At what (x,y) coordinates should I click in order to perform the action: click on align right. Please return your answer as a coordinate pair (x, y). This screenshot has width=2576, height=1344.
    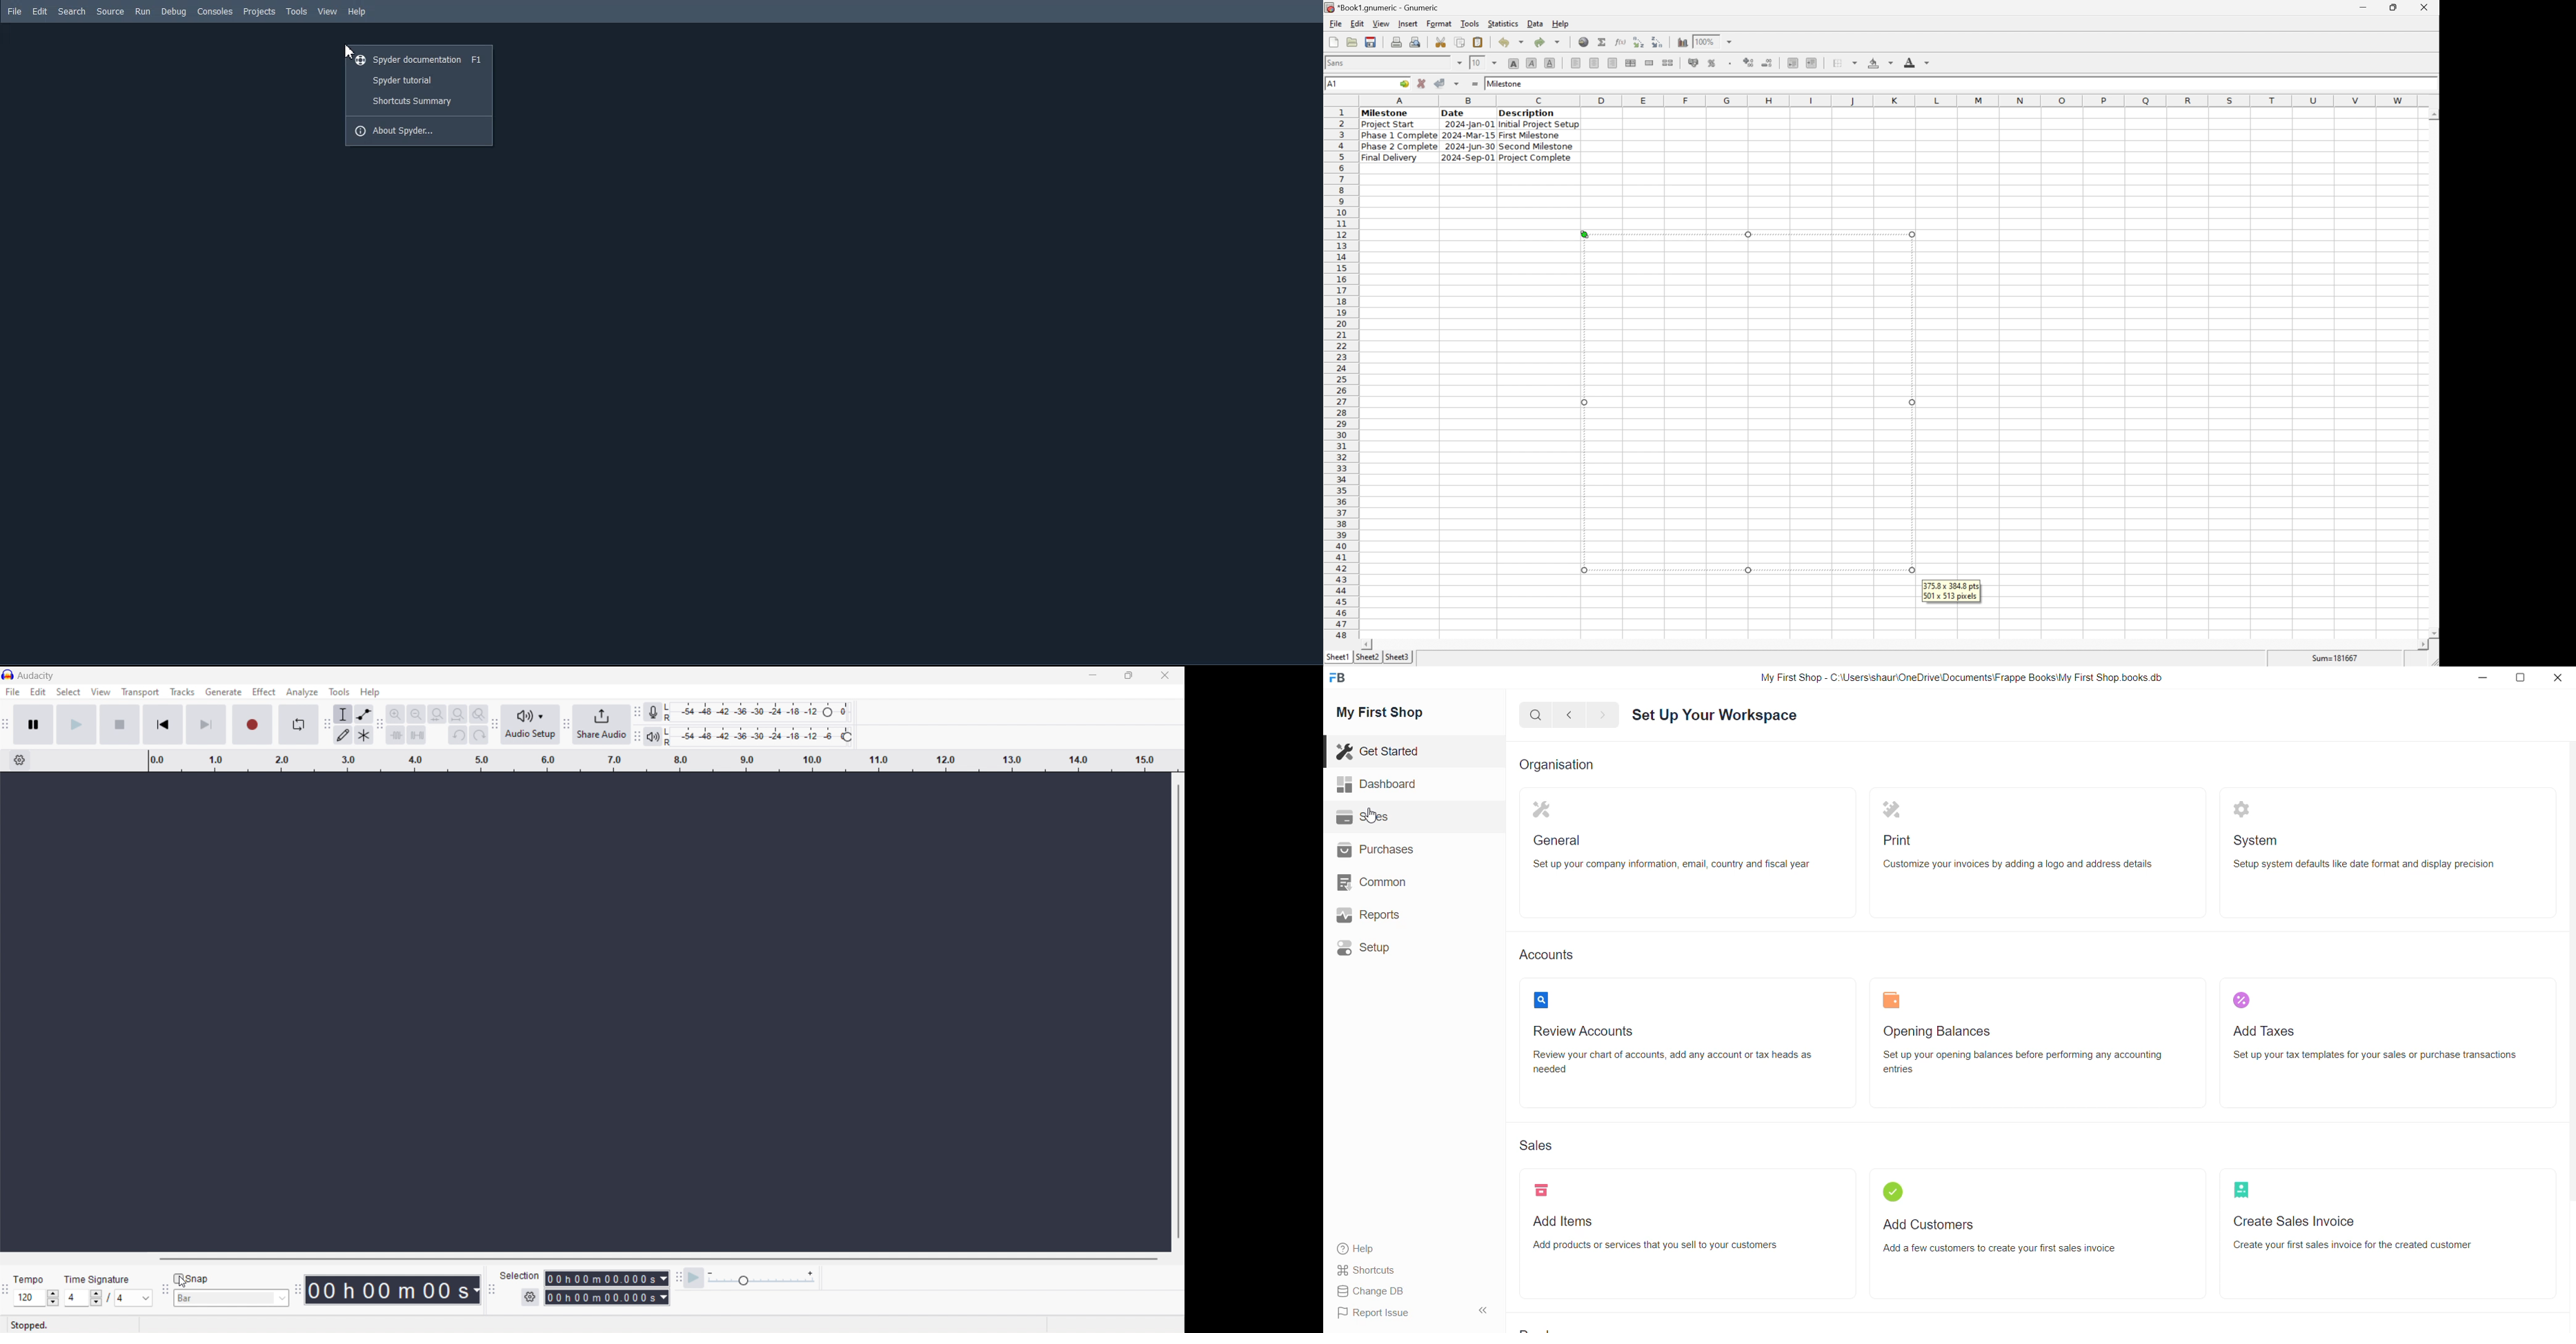
    Looking at the image, I should click on (1611, 64).